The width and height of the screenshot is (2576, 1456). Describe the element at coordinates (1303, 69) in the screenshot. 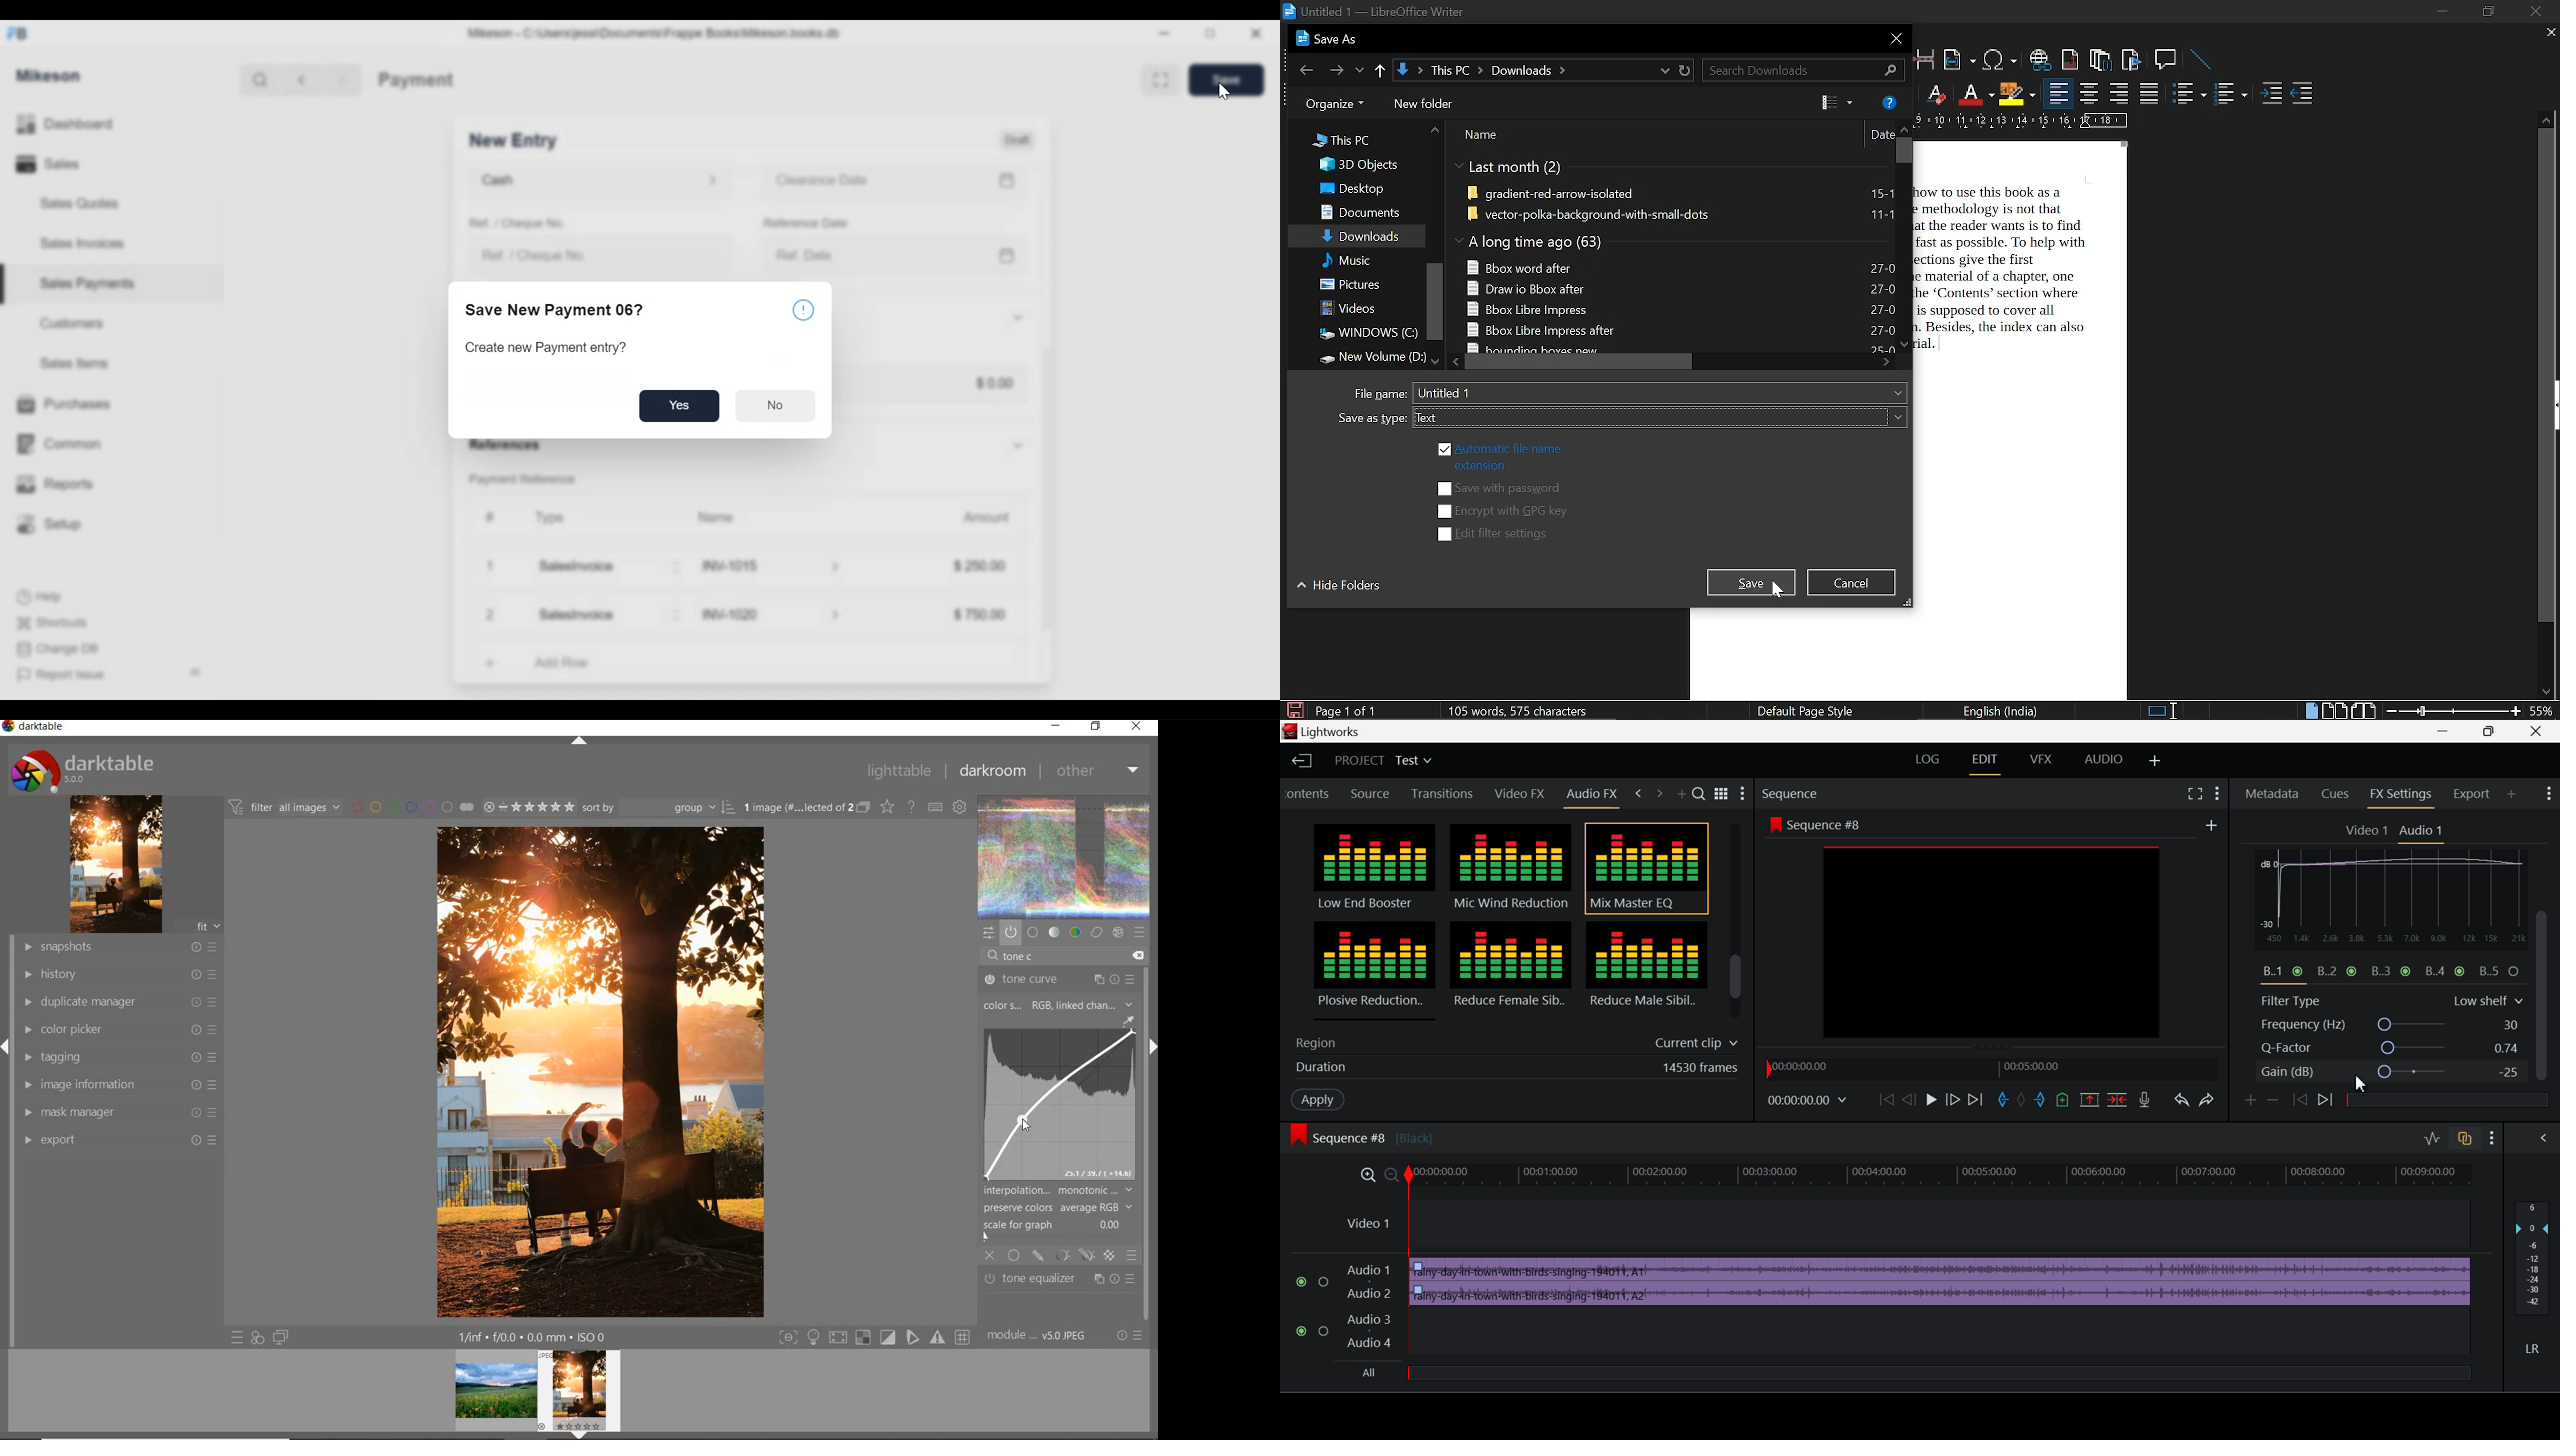

I see `previous` at that location.